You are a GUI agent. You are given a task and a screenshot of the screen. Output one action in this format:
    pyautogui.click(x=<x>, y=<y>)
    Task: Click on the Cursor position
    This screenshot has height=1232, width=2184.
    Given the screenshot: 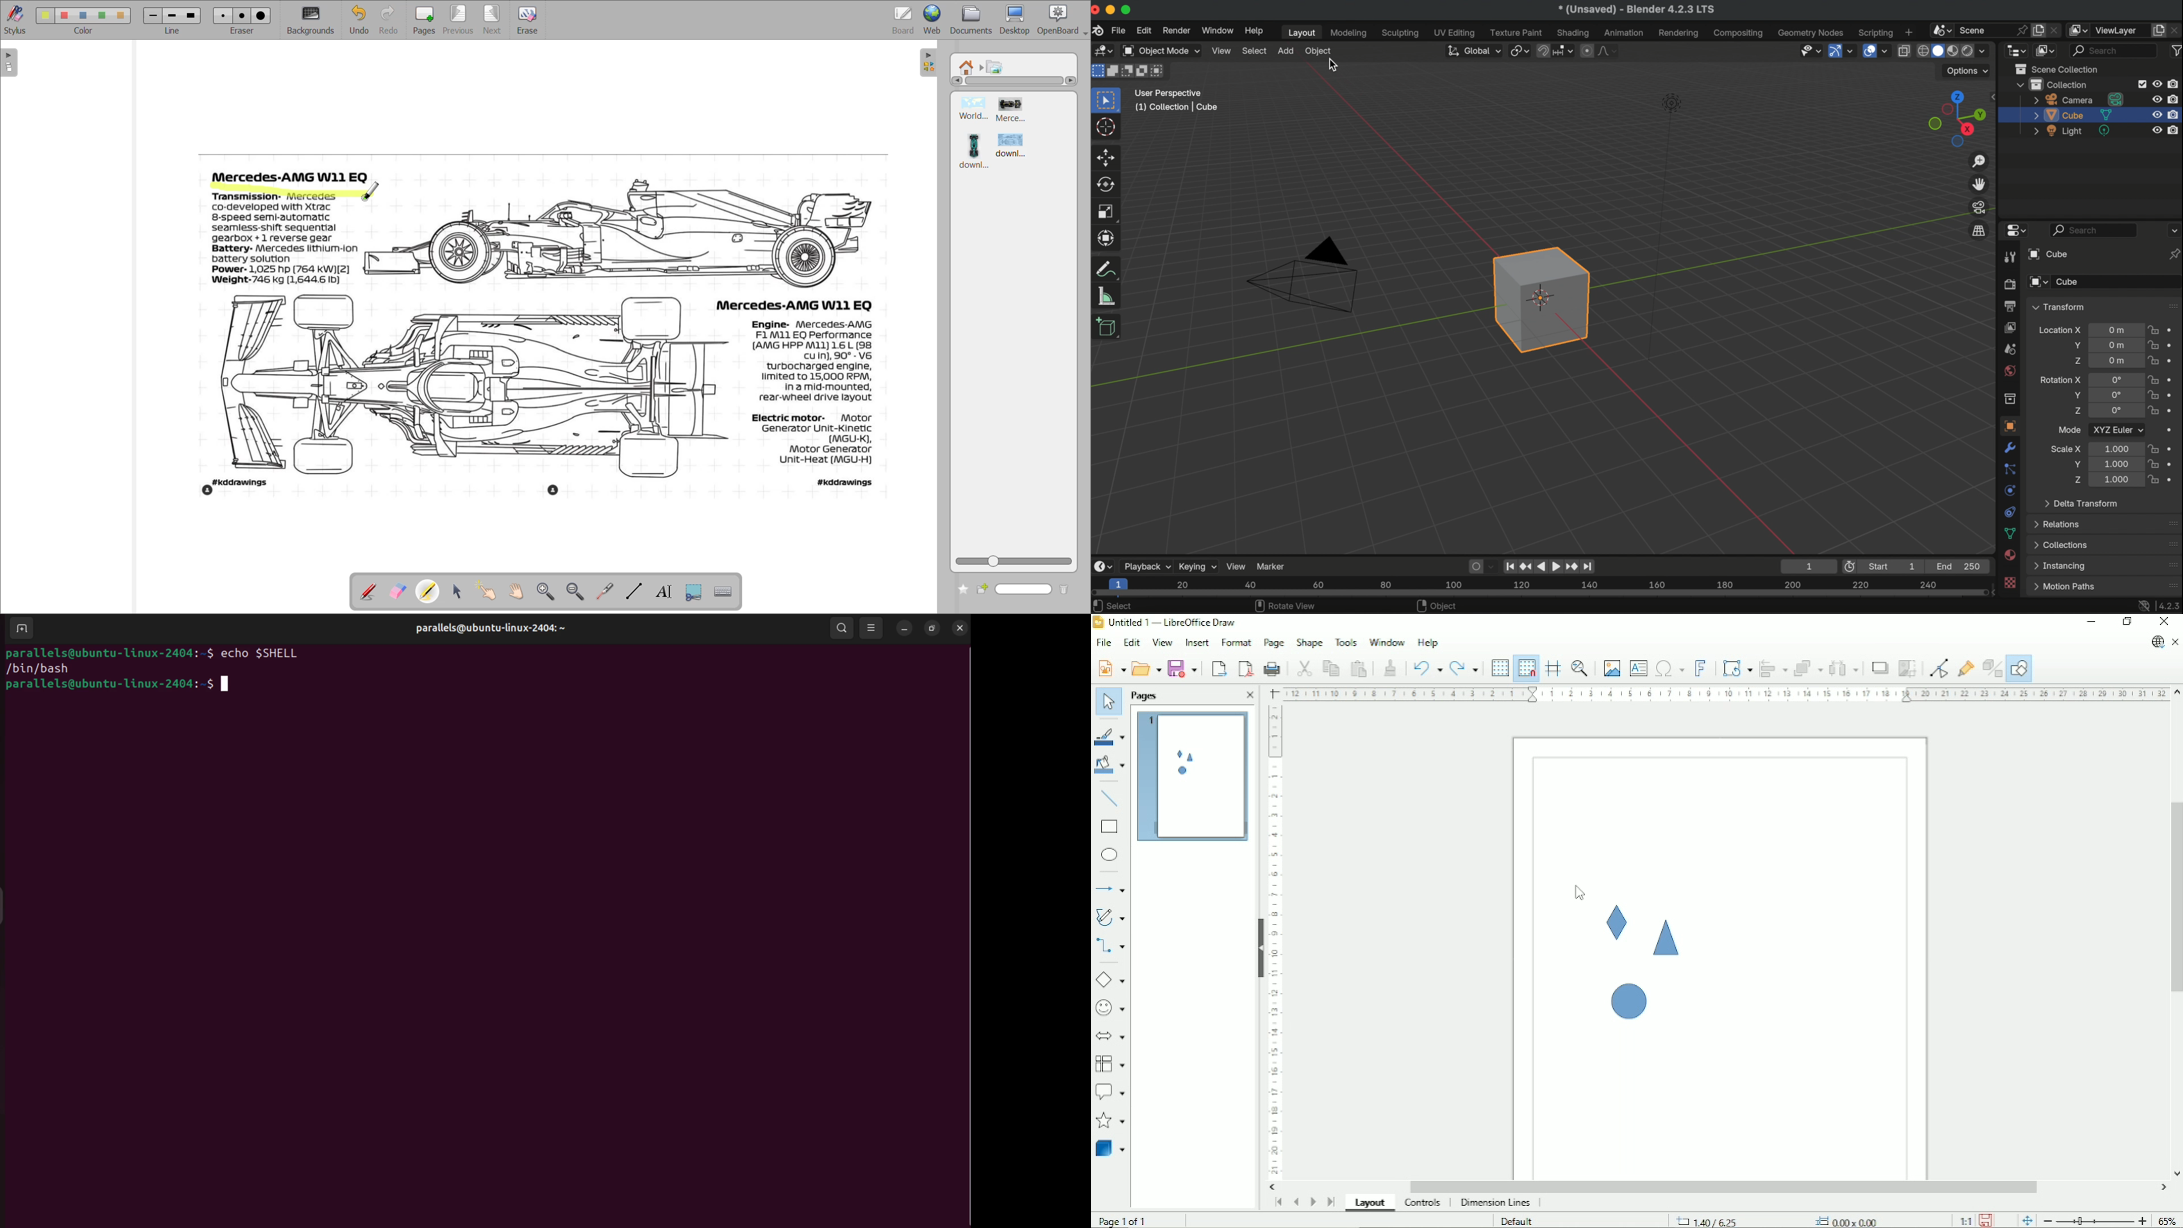 What is the action you would take?
    pyautogui.click(x=1780, y=1220)
    